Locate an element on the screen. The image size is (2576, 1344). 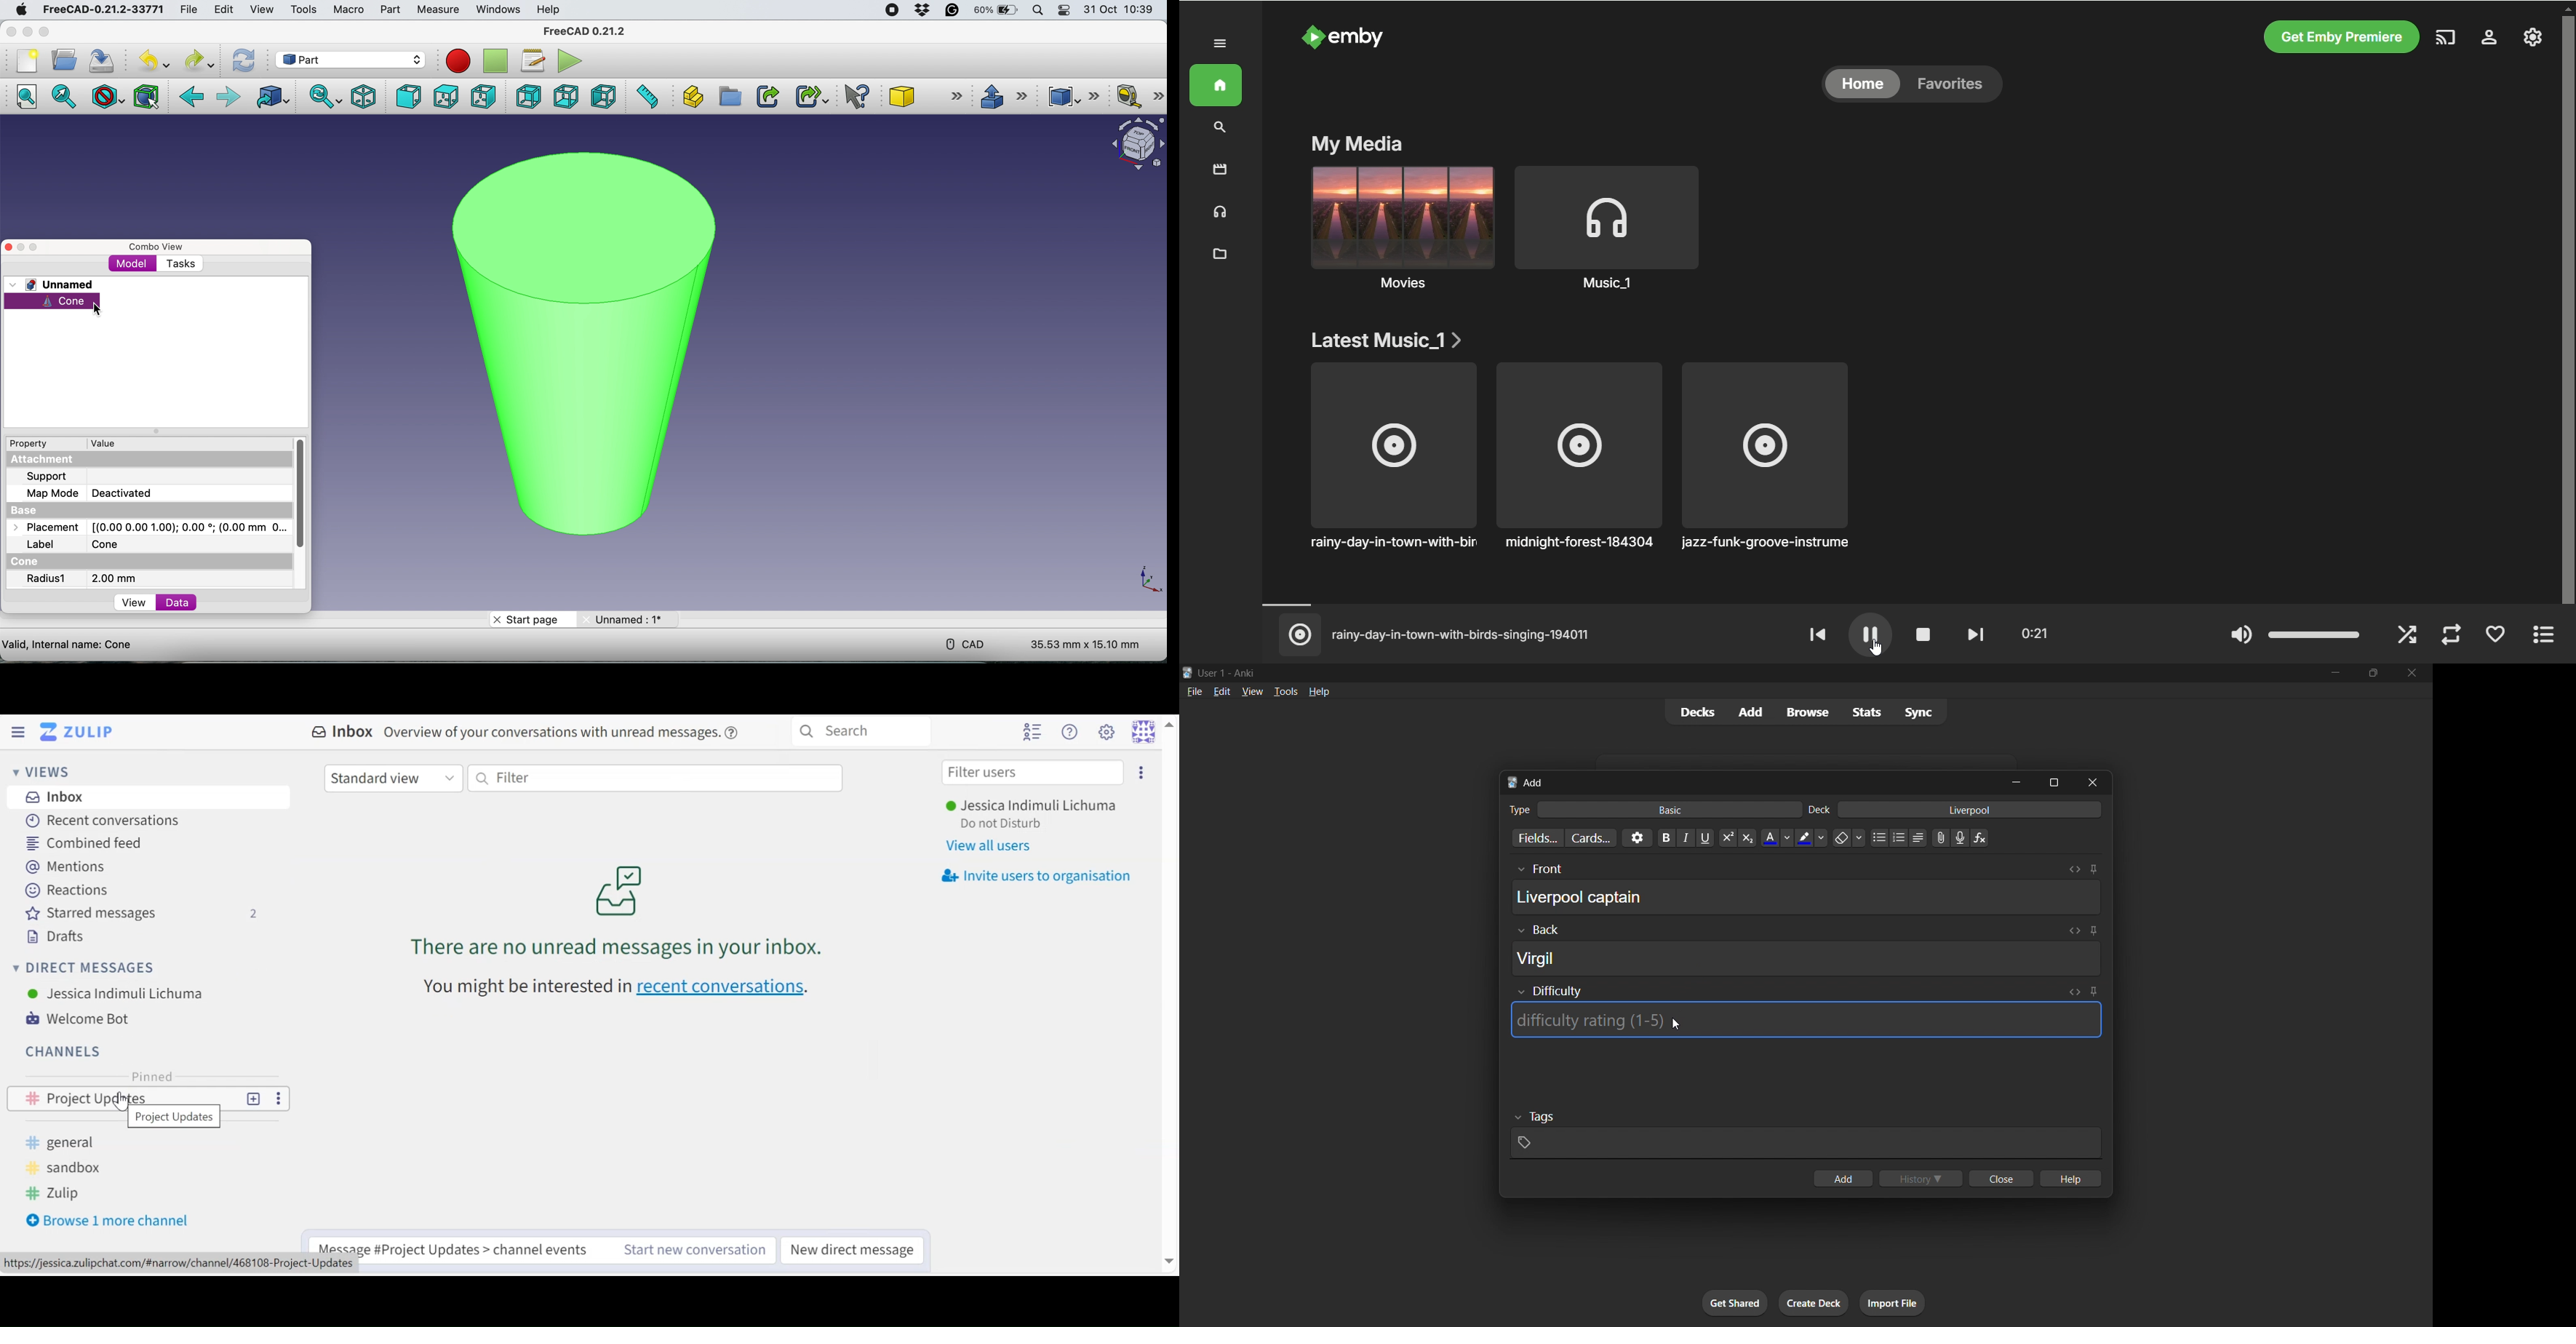
Text is located at coordinates (1819, 810).